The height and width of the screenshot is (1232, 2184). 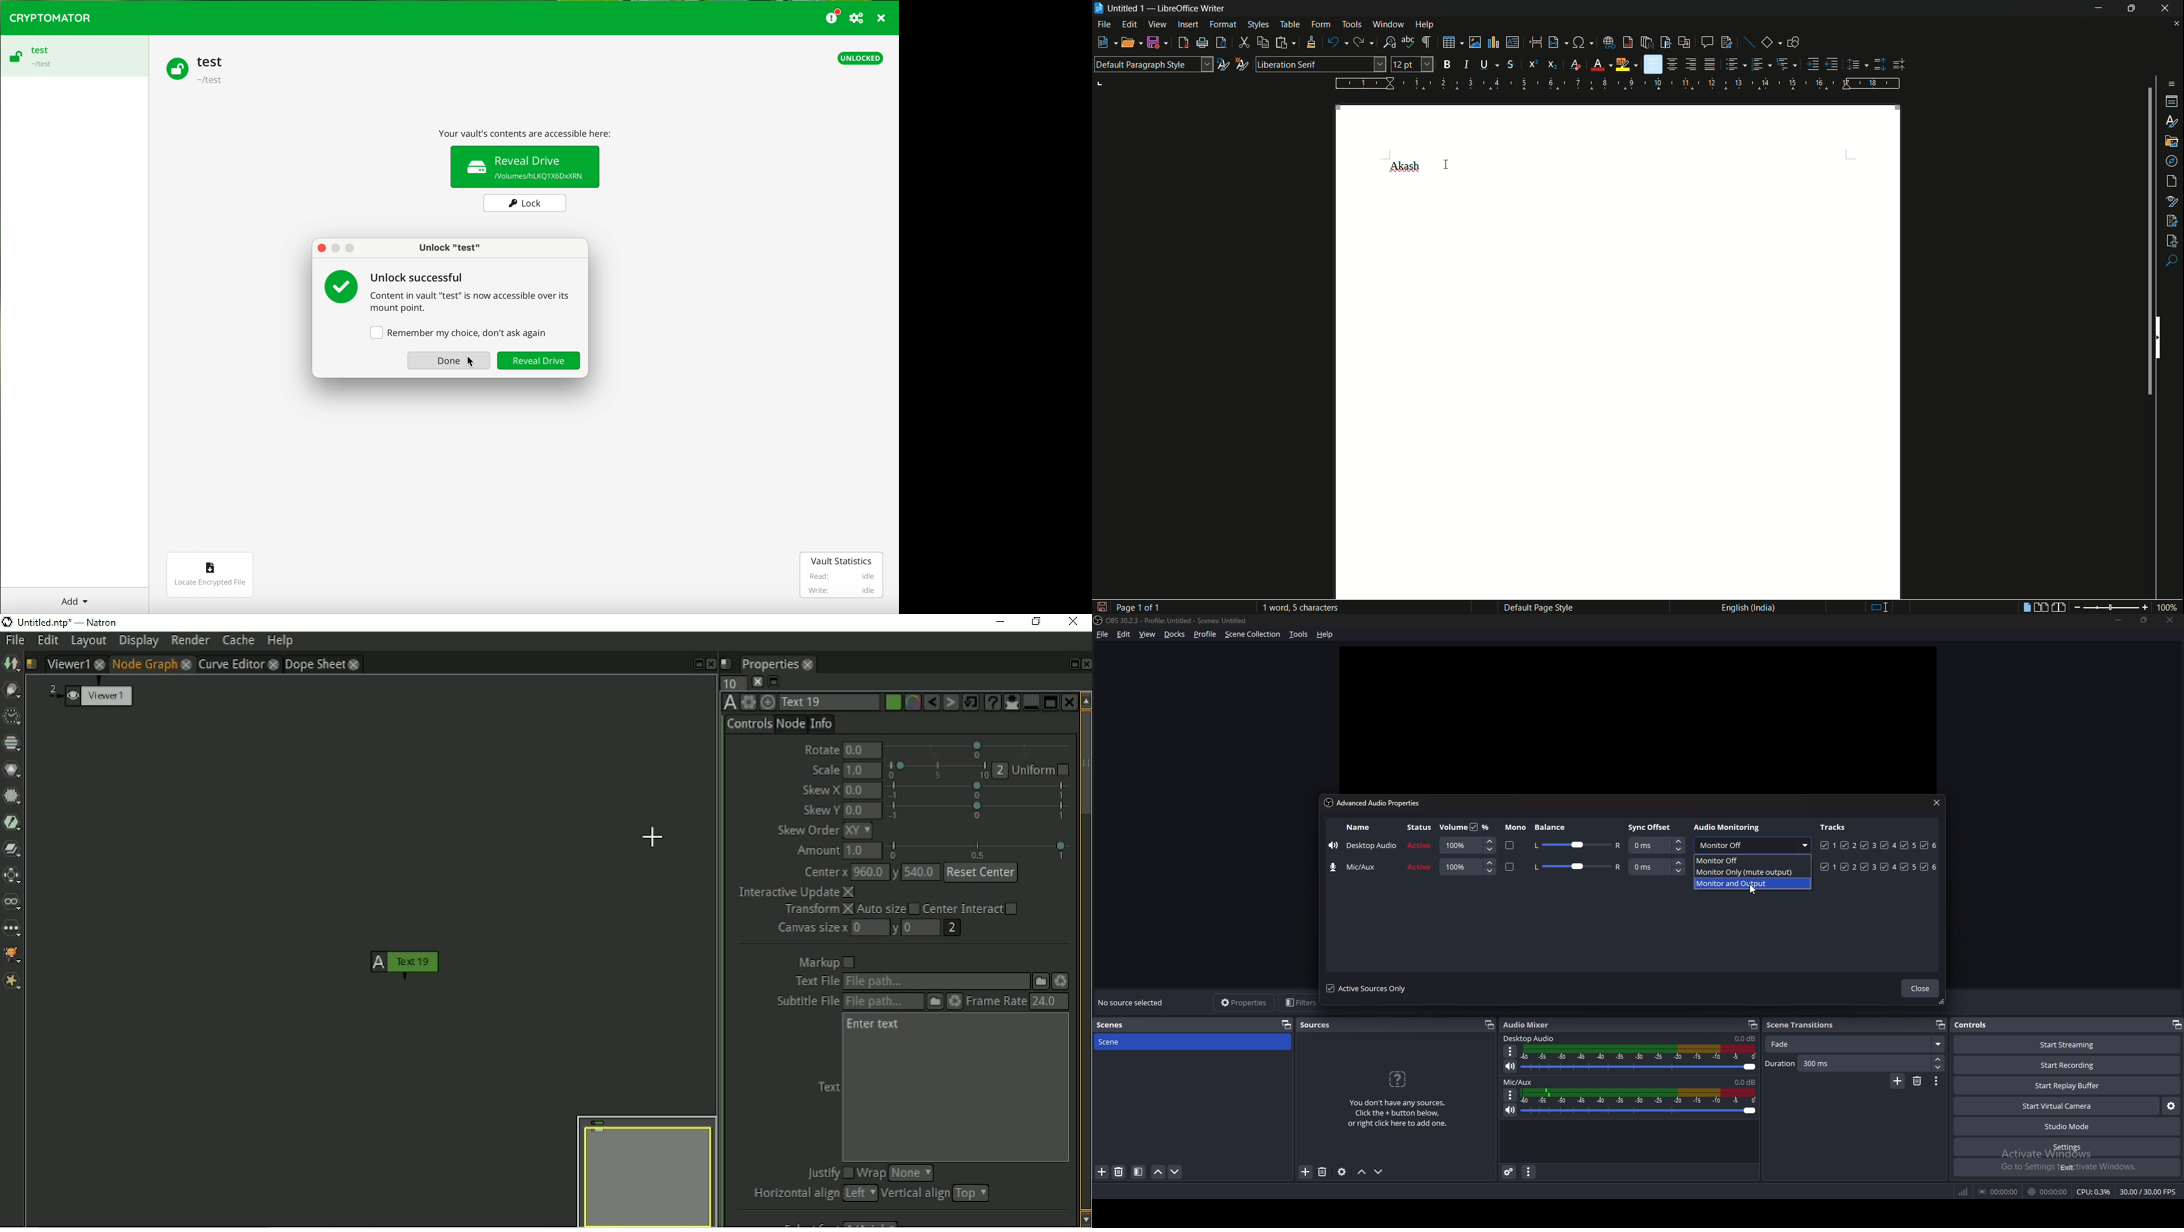 I want to click on align left, so click(x=1653, y=65).